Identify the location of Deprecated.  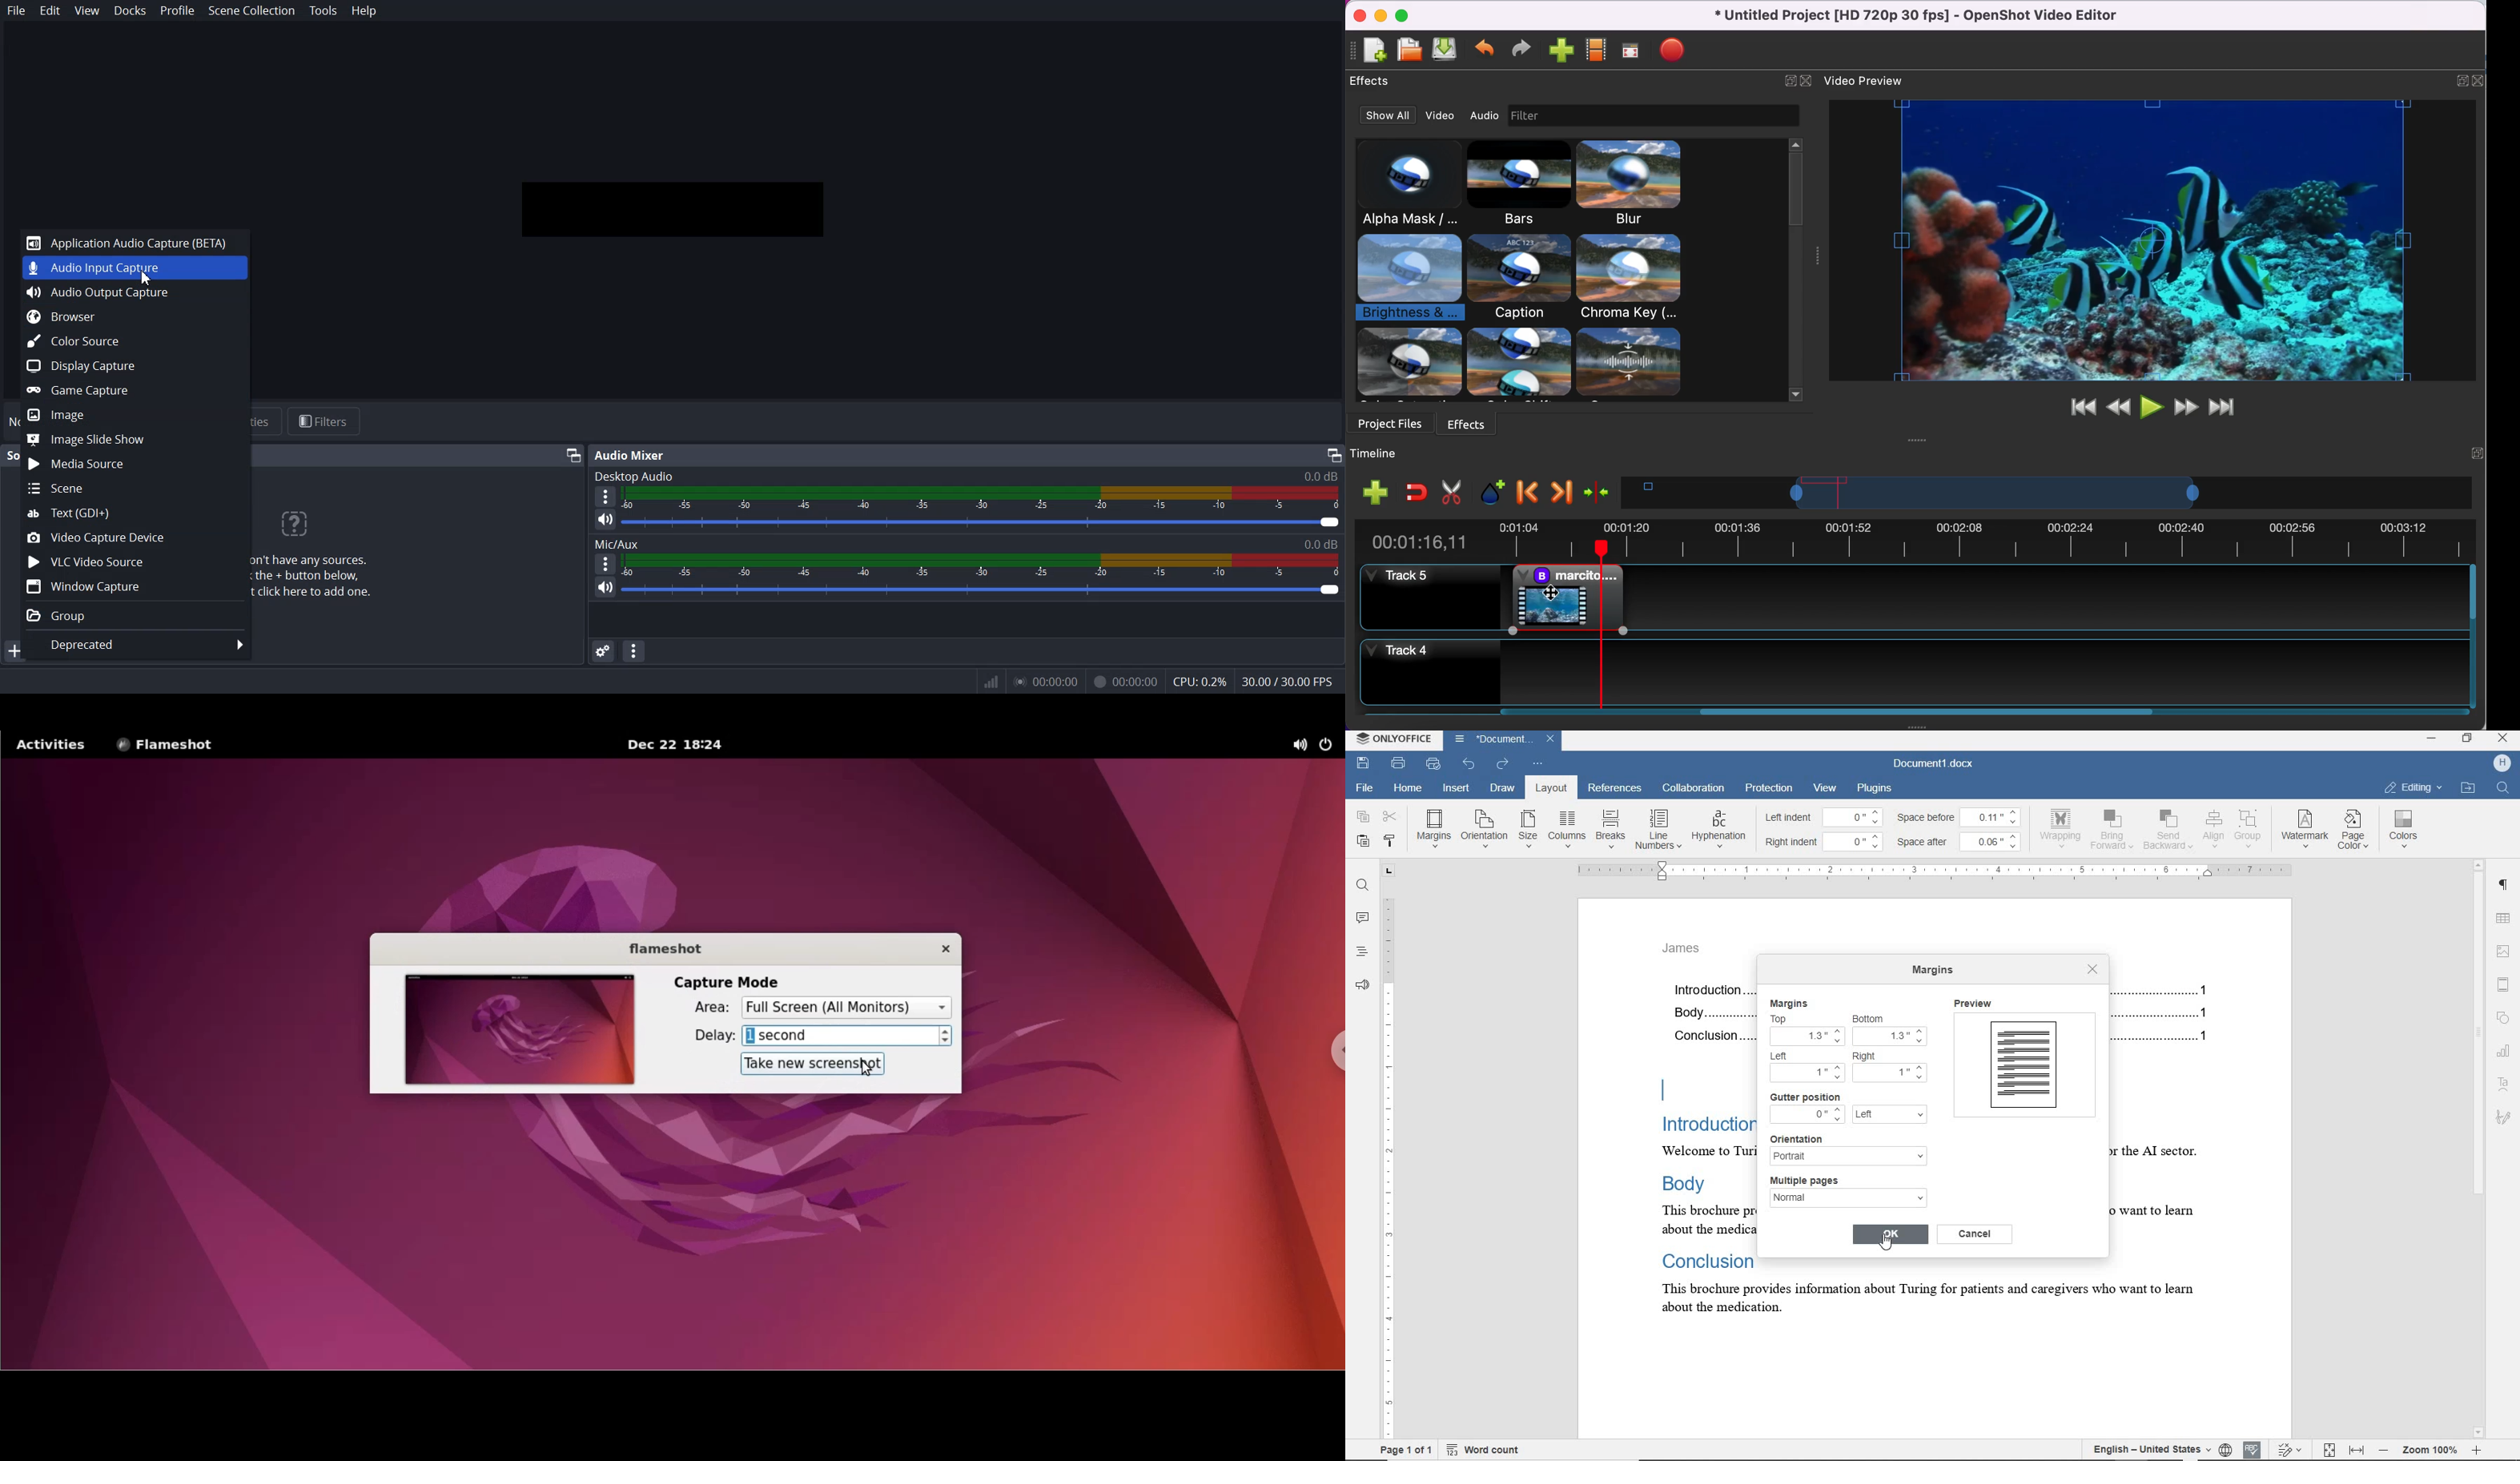
(149, 647).